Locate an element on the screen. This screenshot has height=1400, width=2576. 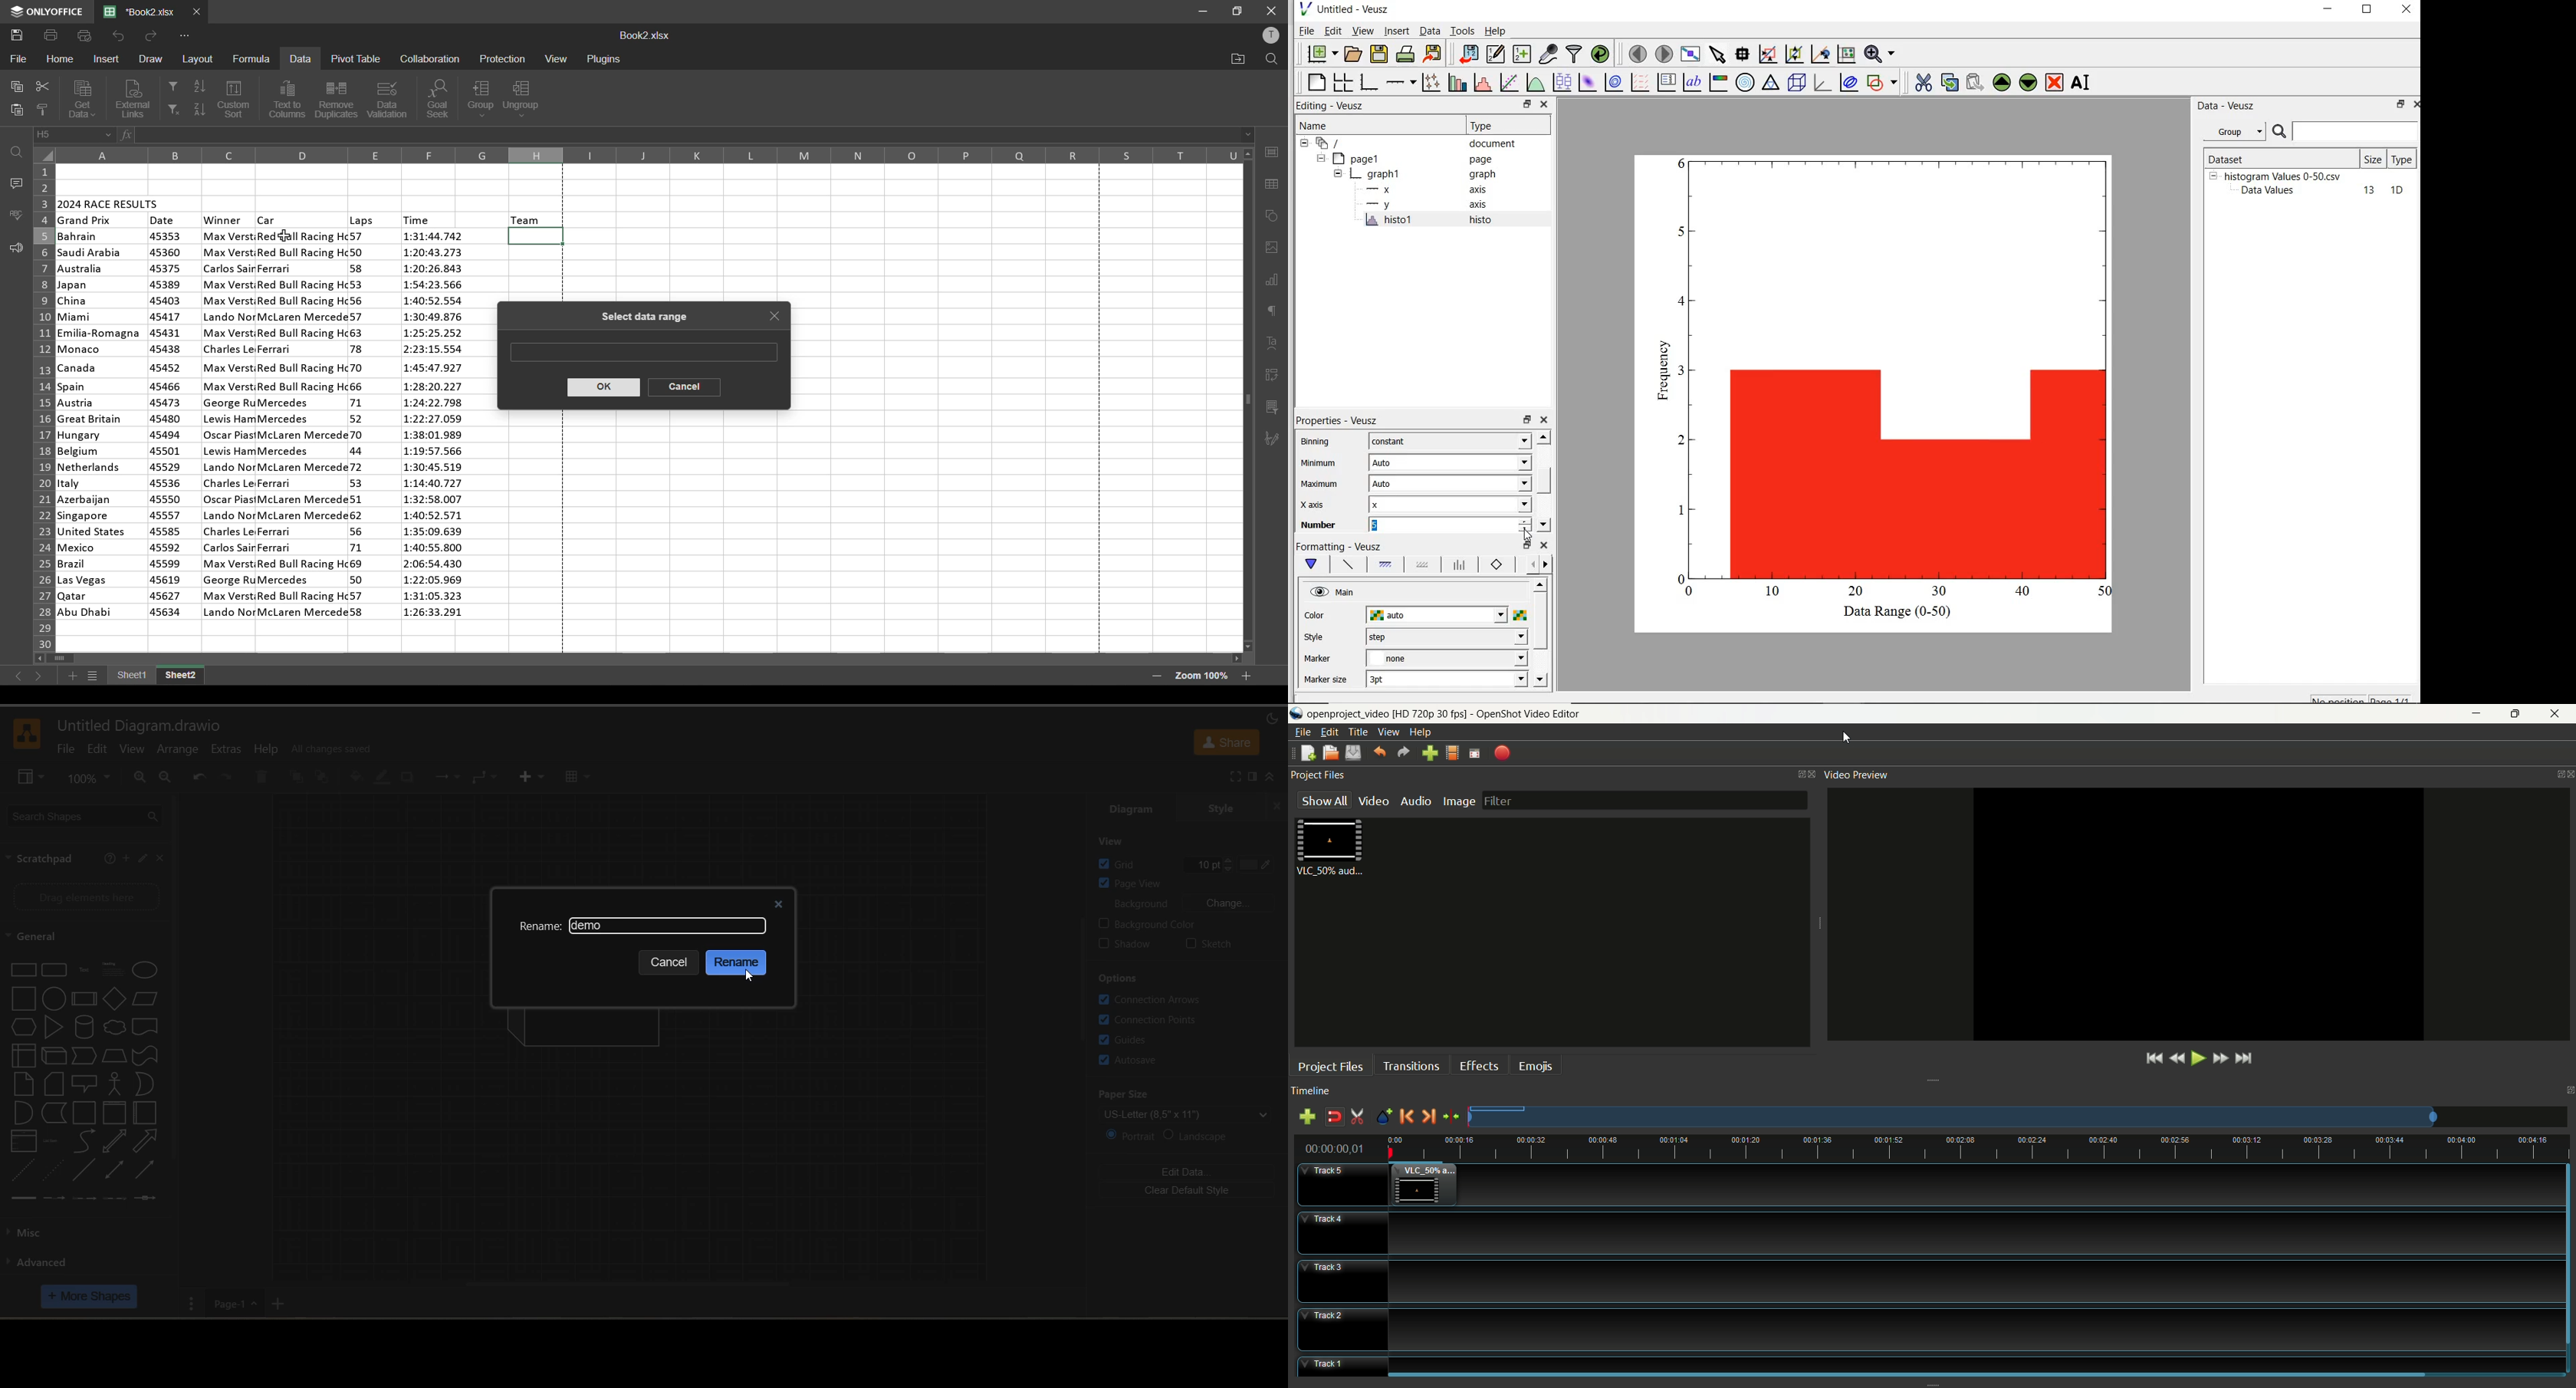
view is located at coordinates (555, 58).